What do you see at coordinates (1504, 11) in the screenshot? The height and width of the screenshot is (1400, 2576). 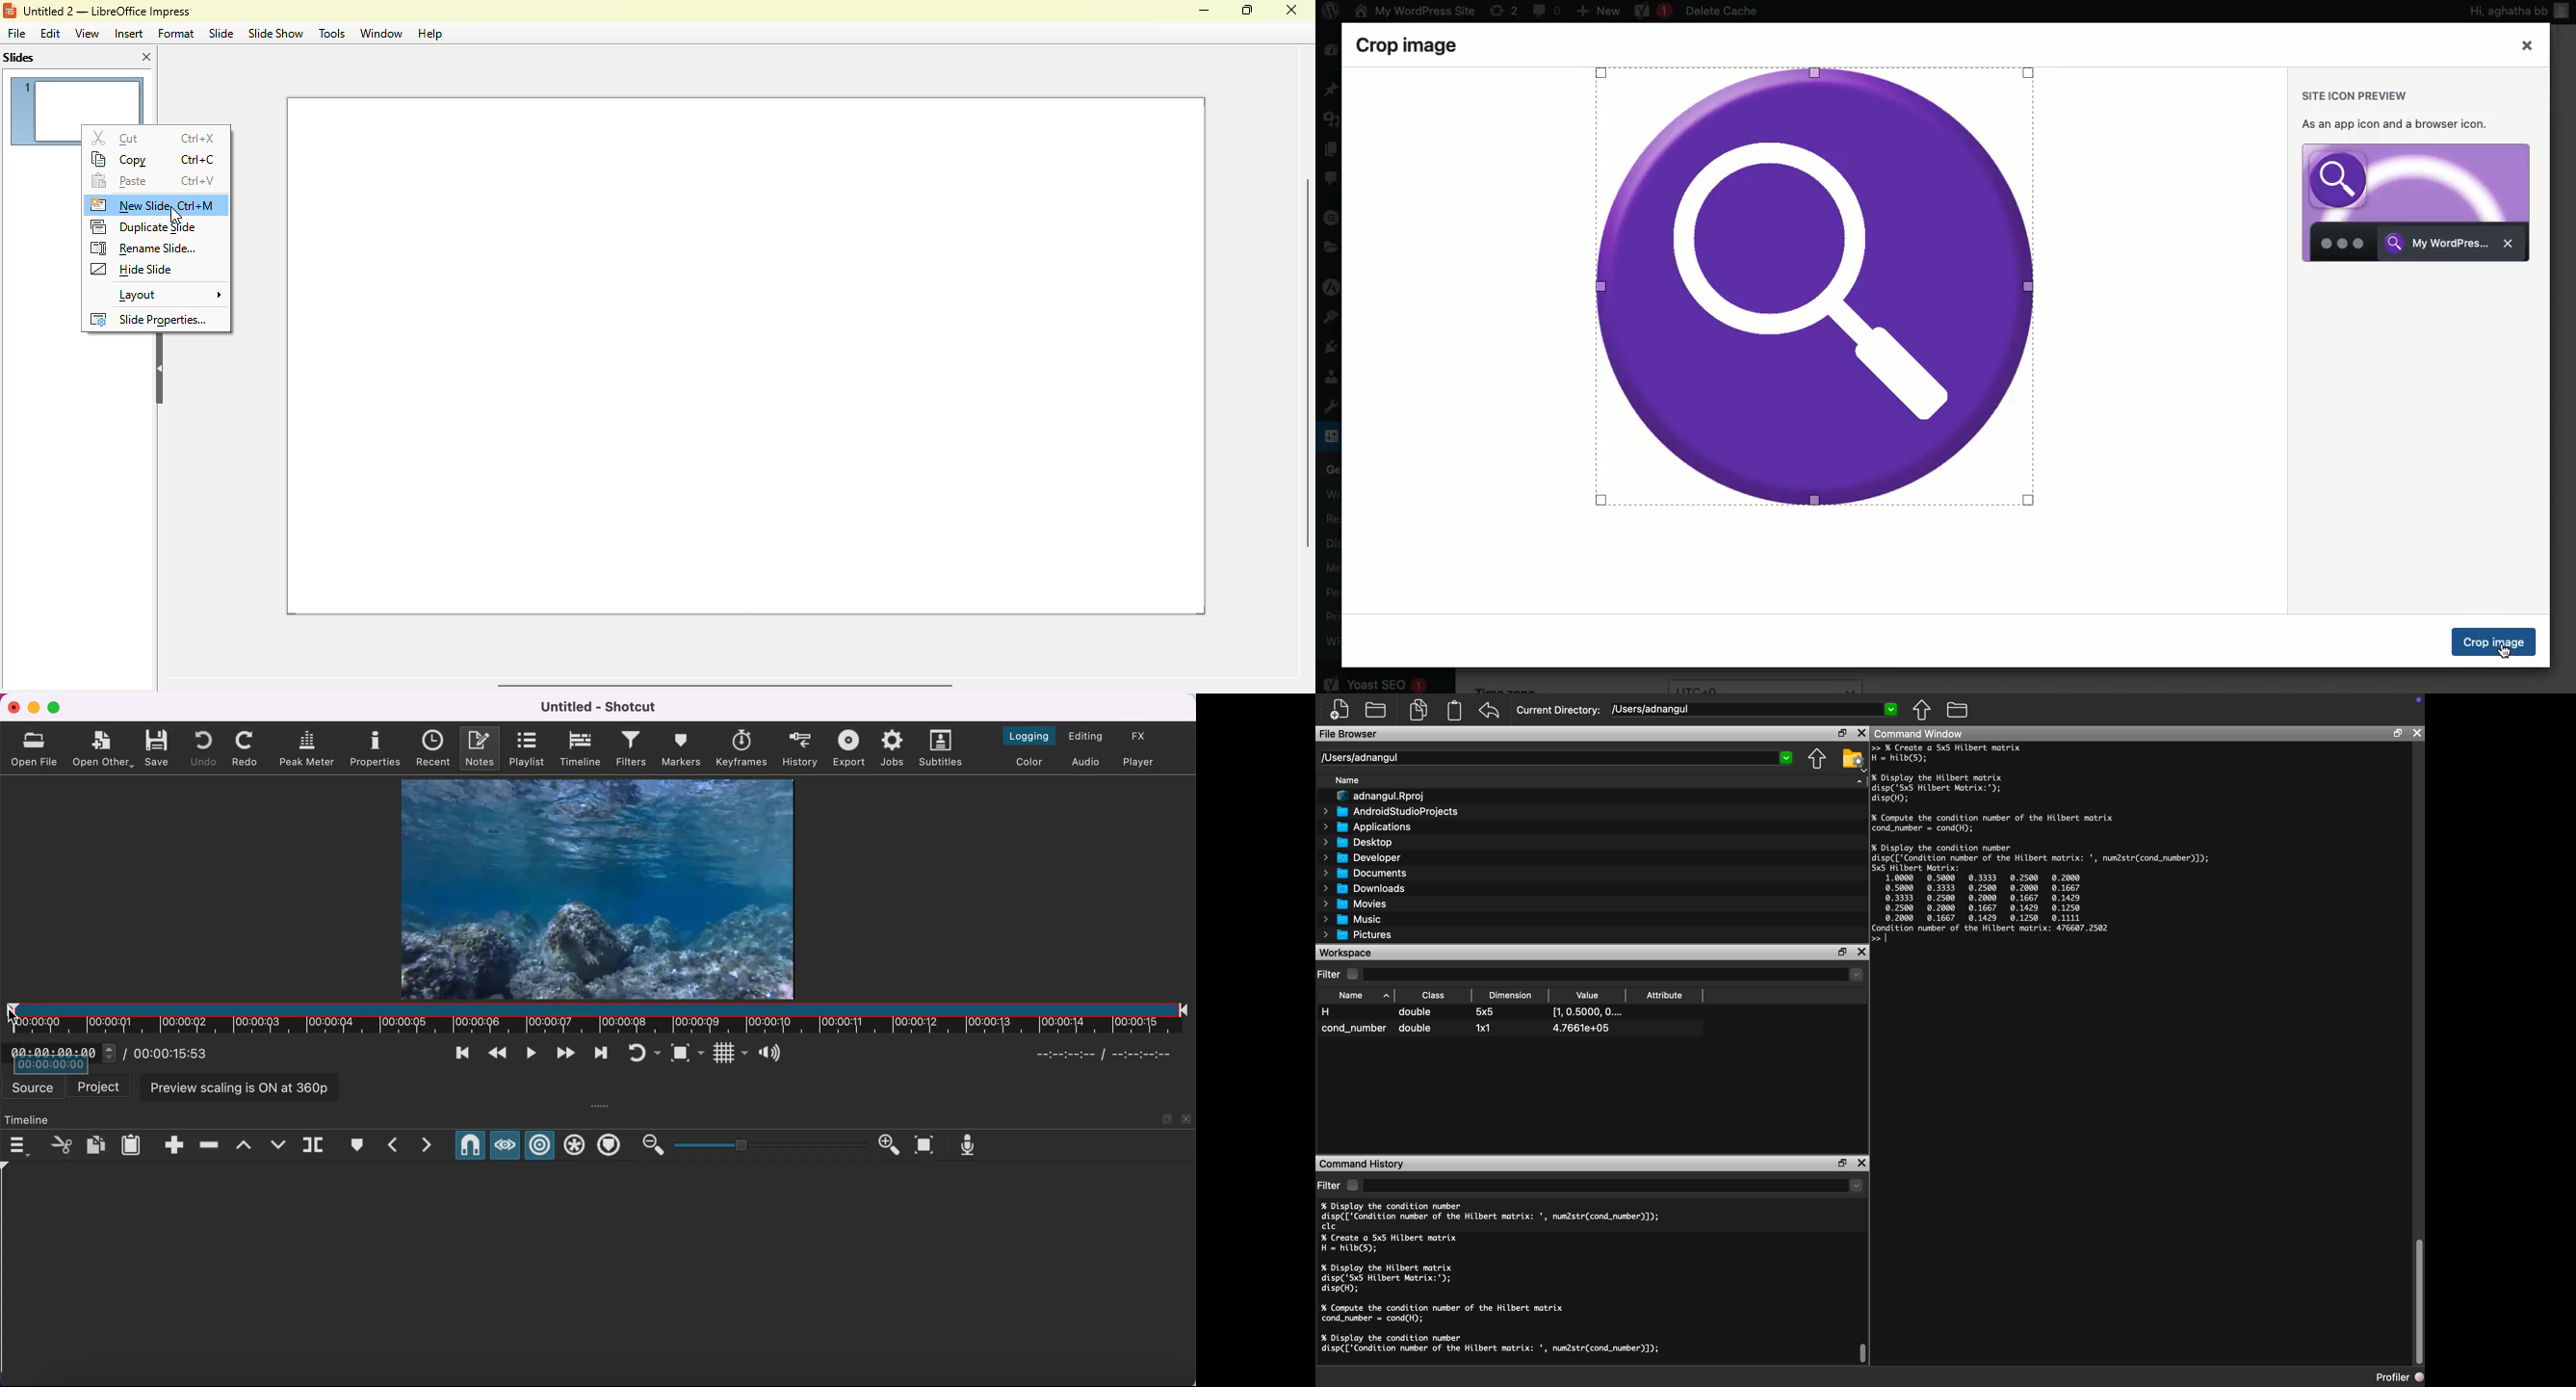 I see `Revisions (2)` at bounding box center [1504, 11].